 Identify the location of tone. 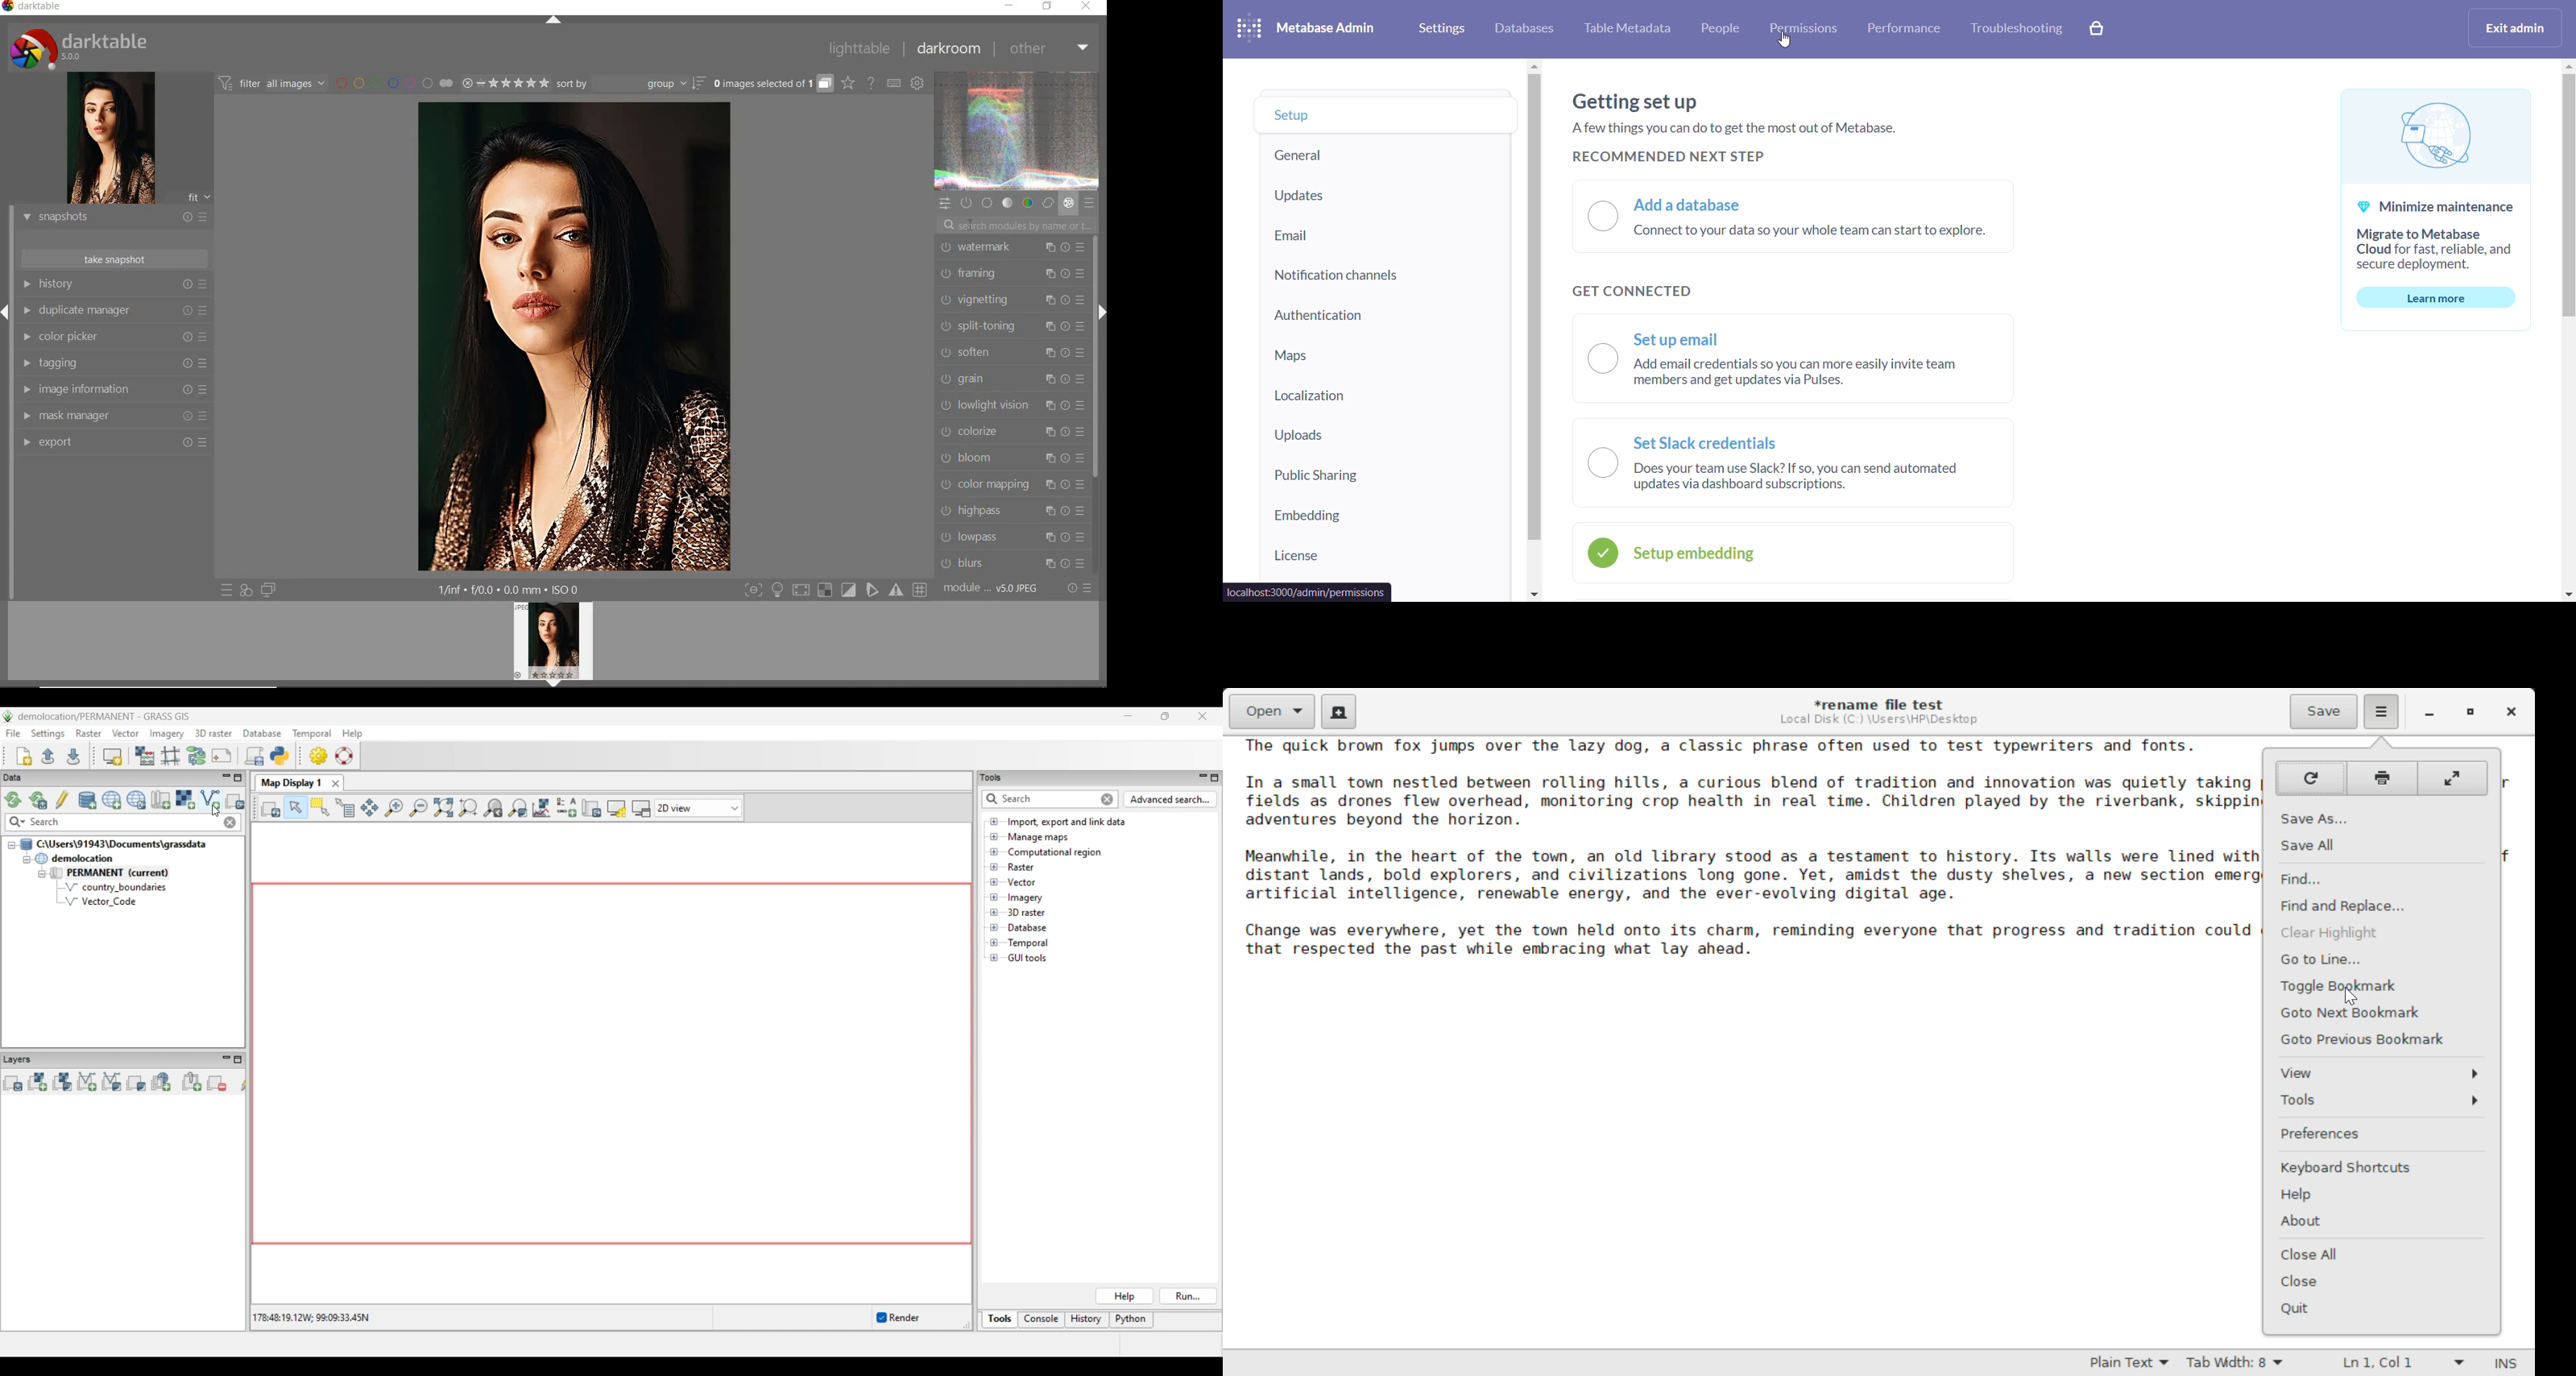
(1007, 204).